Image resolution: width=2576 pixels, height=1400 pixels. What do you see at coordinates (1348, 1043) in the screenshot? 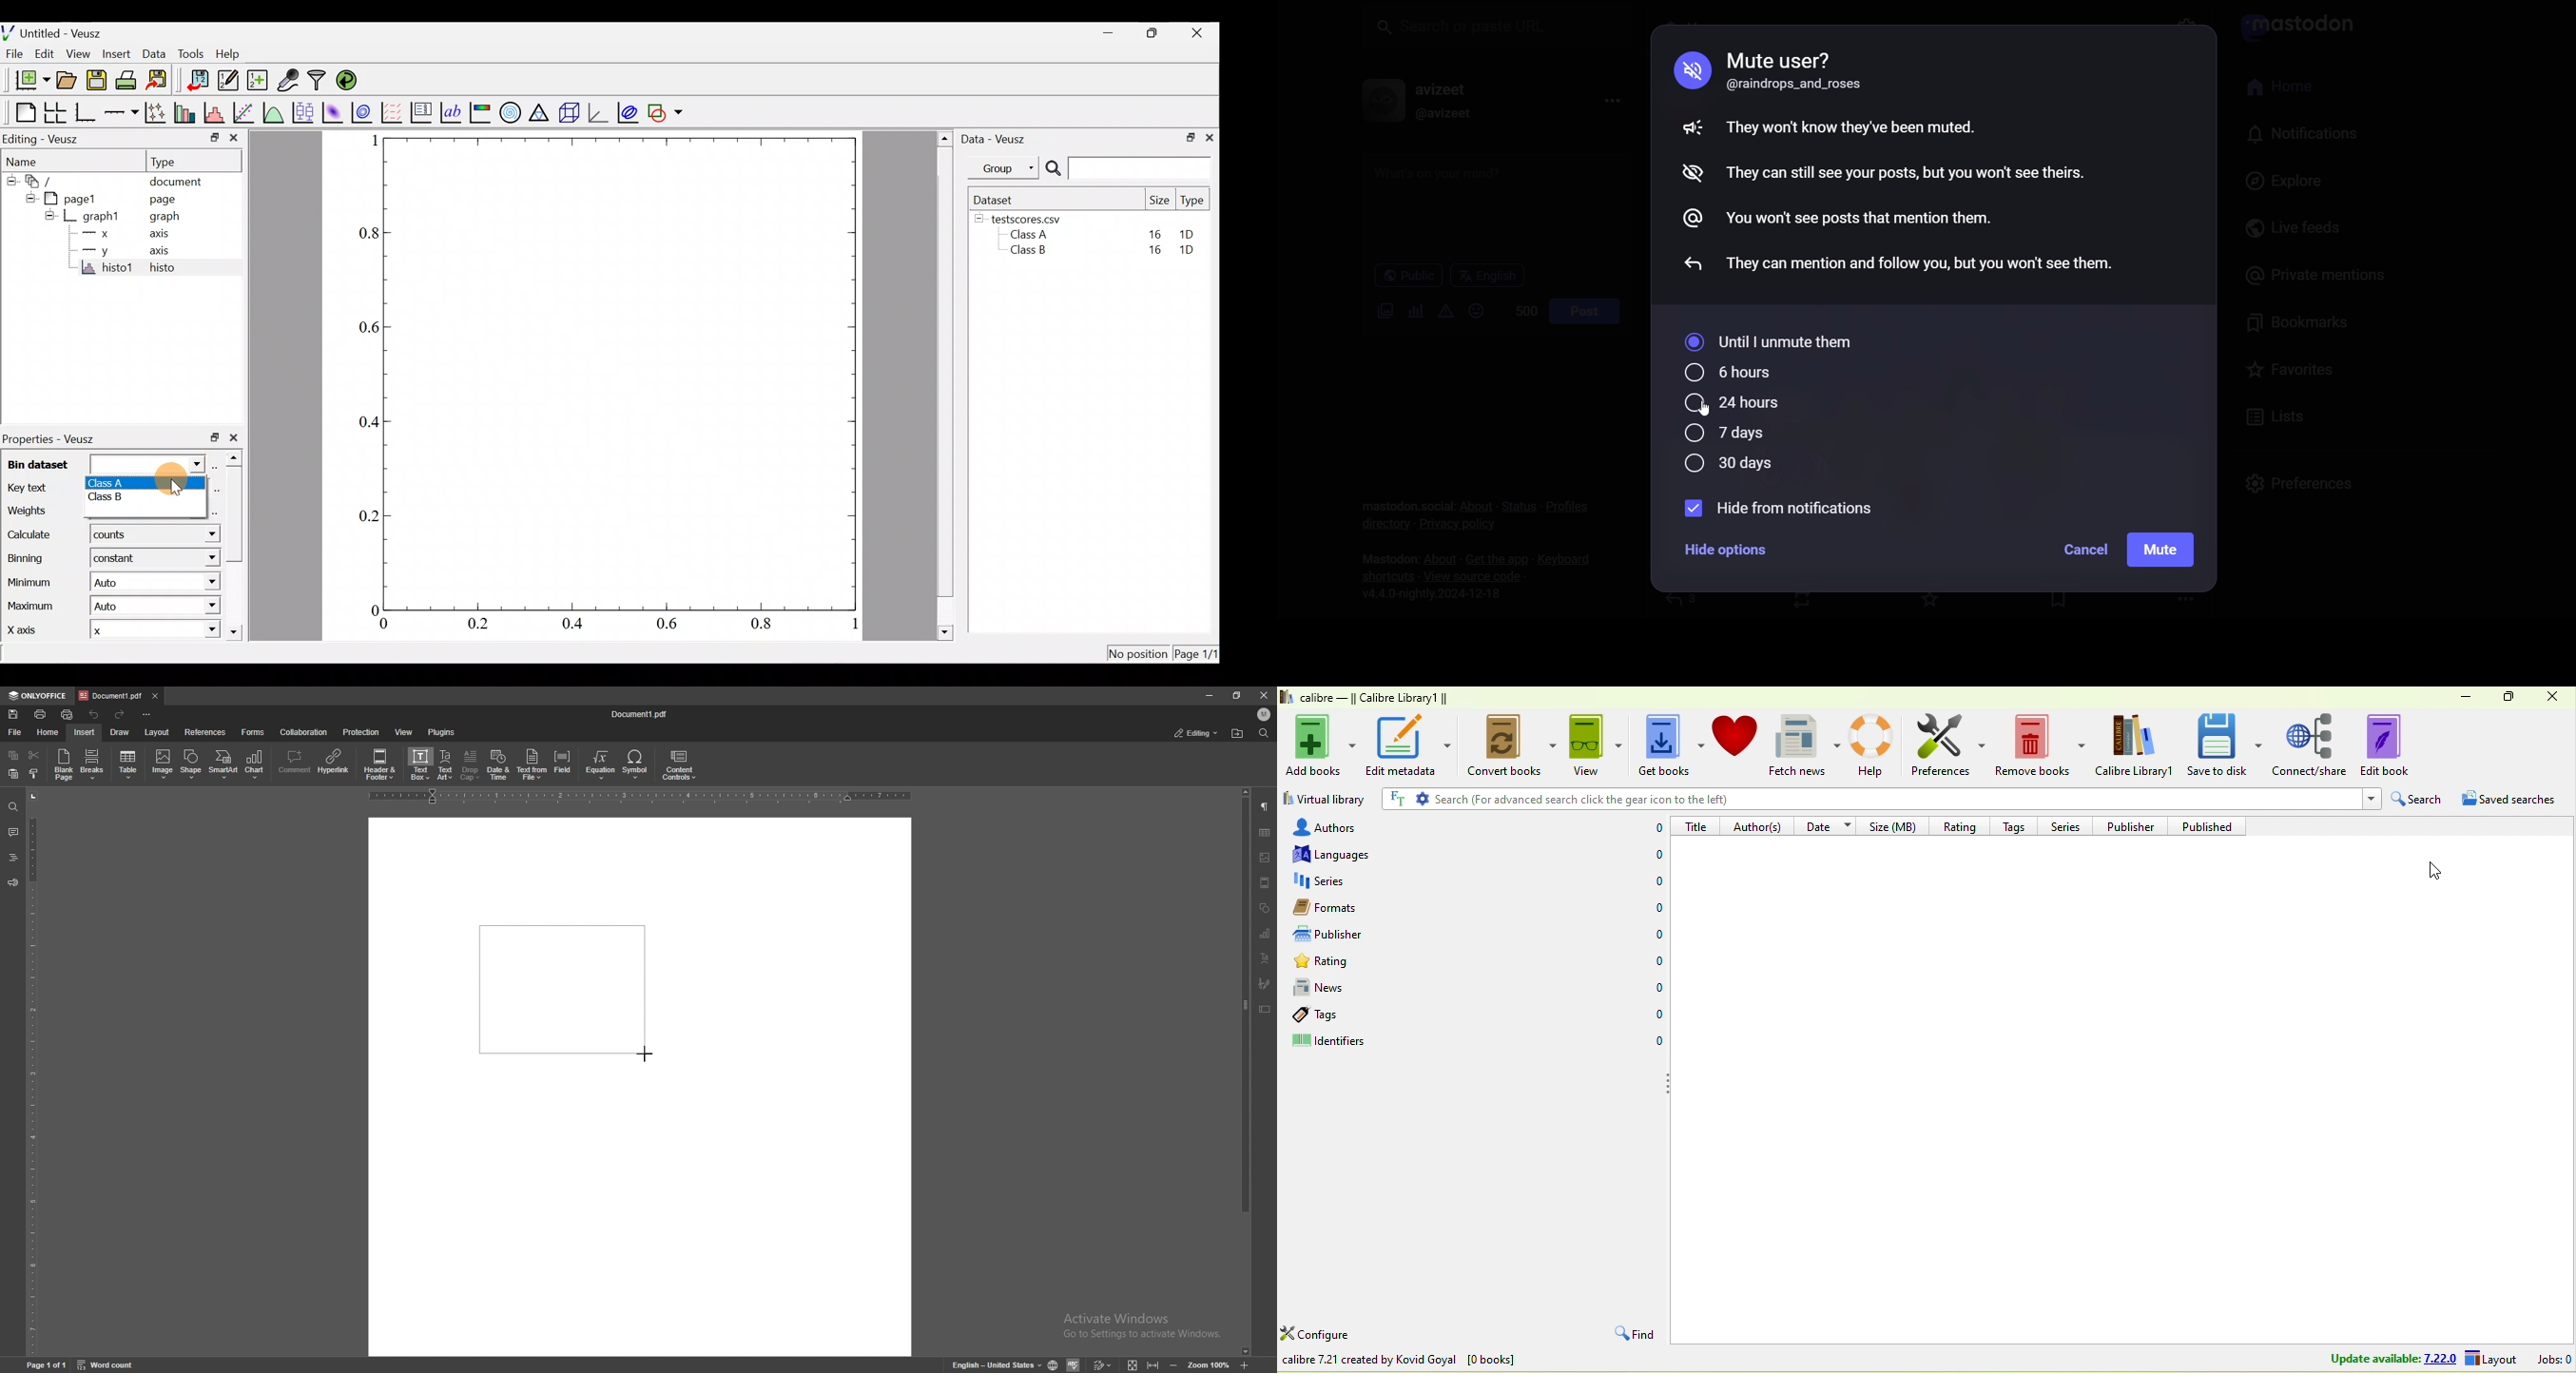
I see `identifiers` at bounding box center [1348, 1043].